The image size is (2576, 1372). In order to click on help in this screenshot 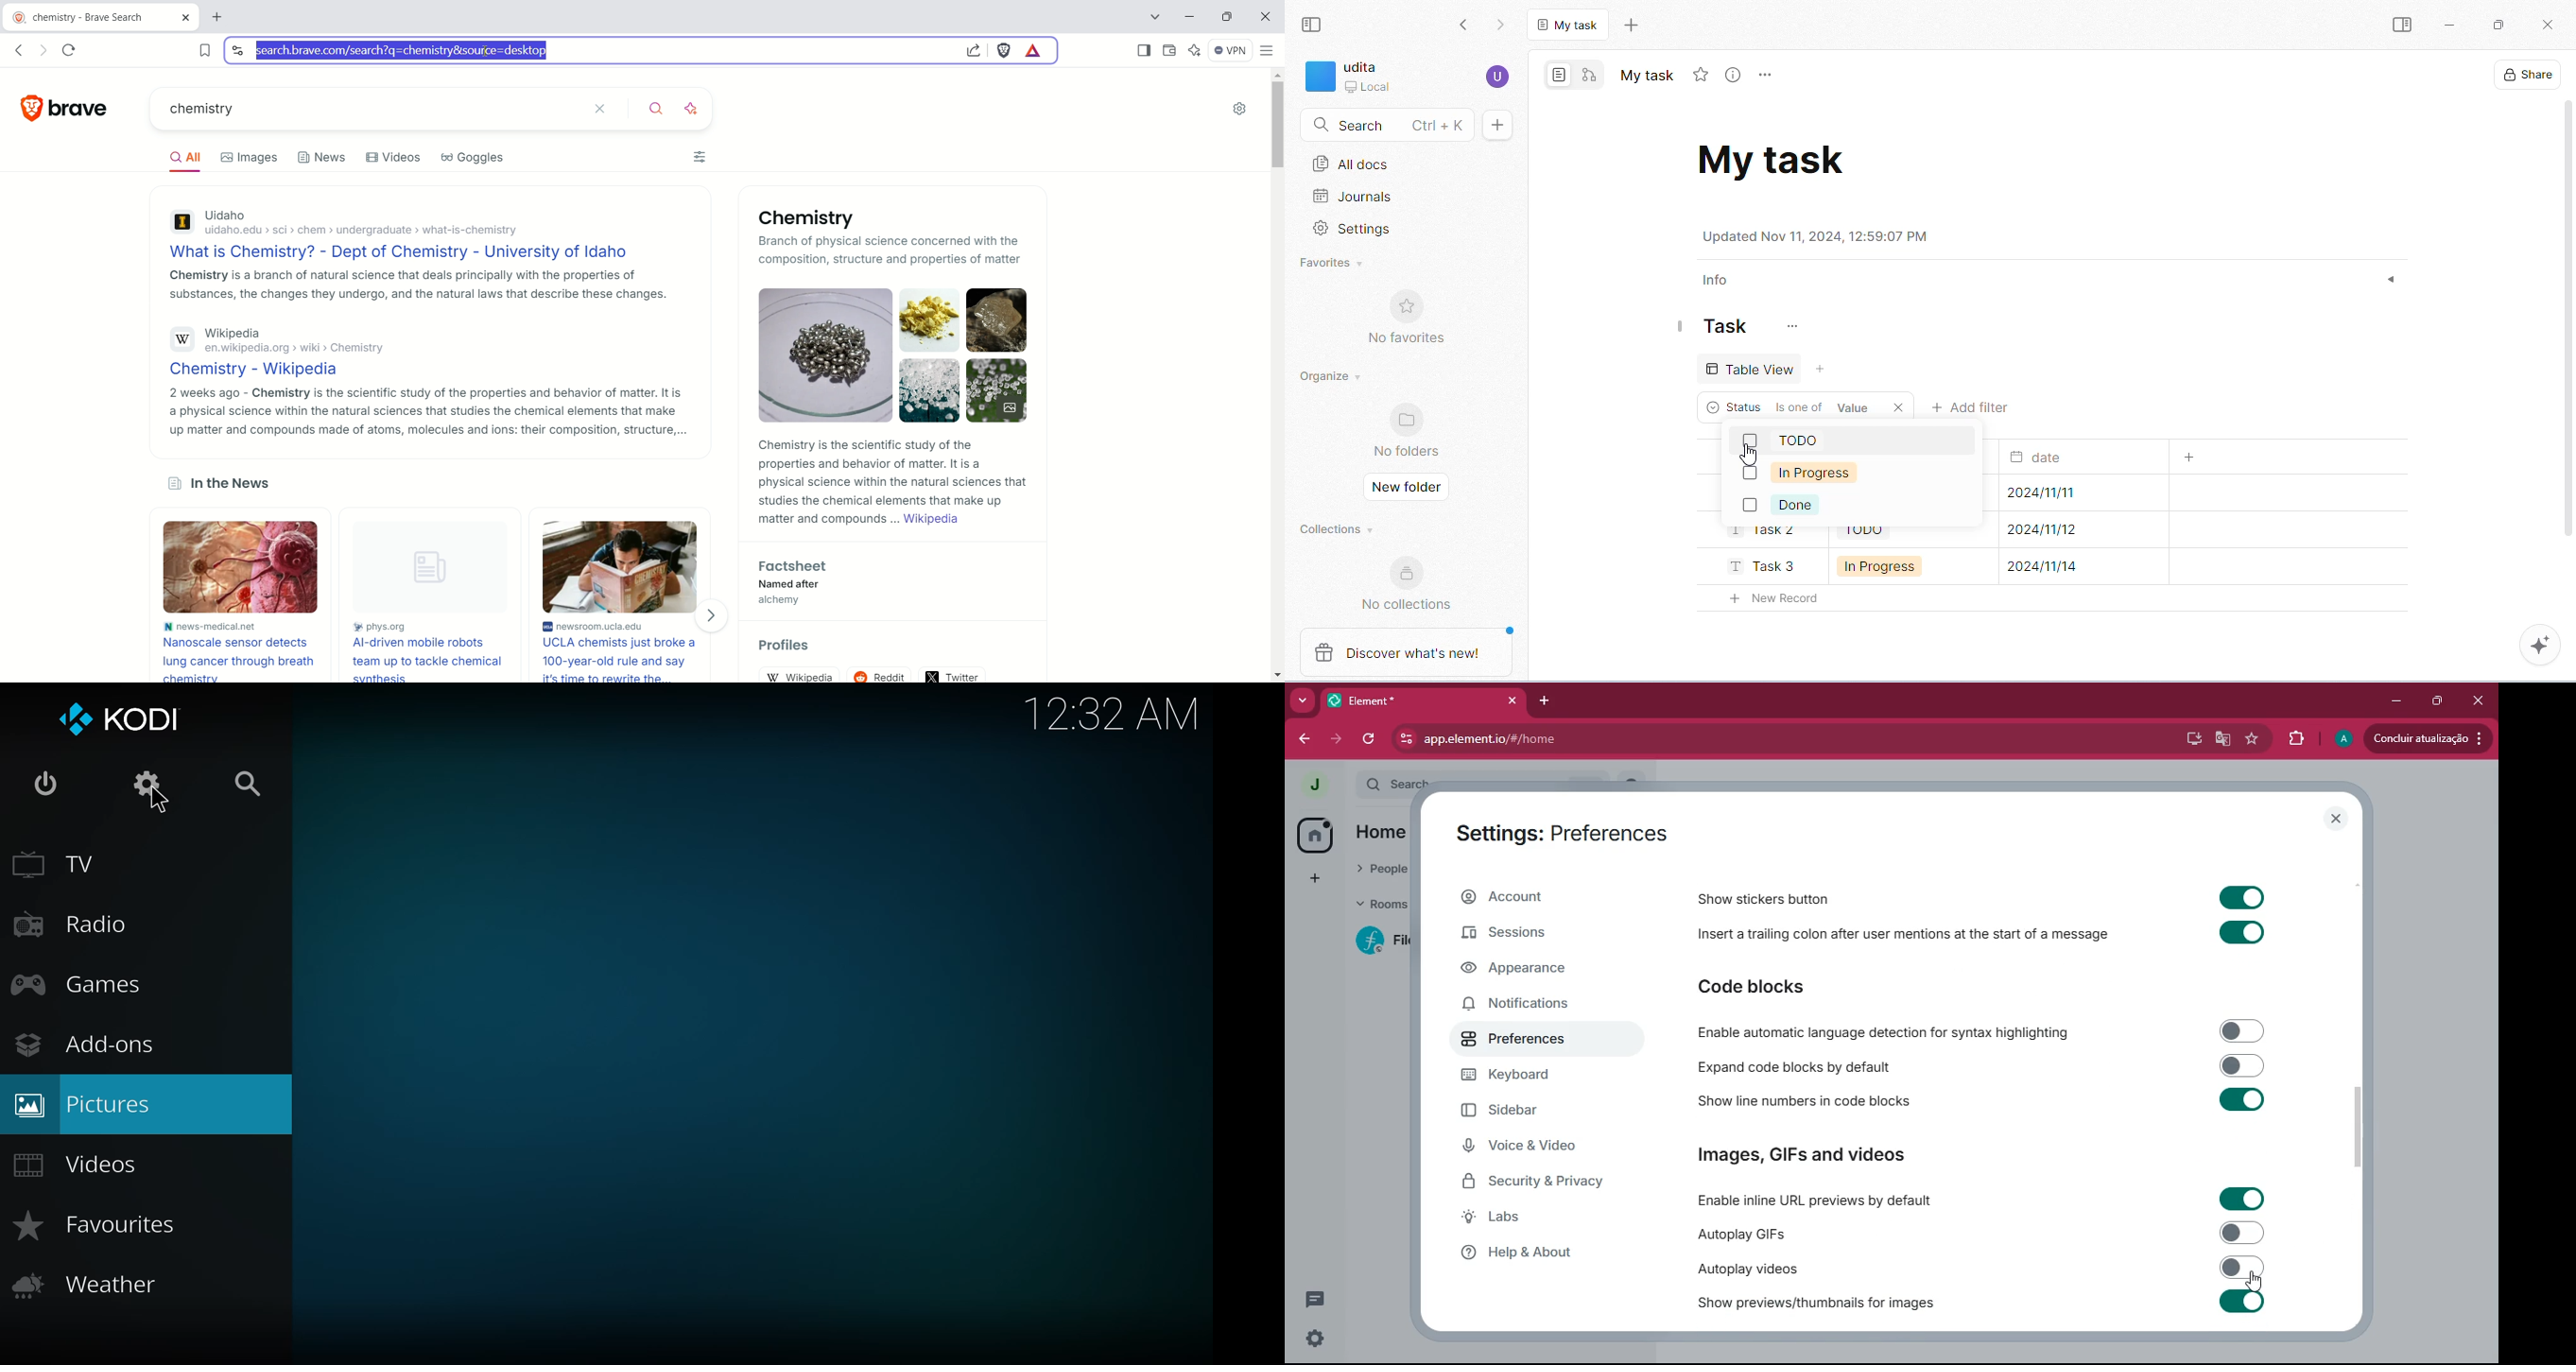, I will do `click(1542, 1257)`.